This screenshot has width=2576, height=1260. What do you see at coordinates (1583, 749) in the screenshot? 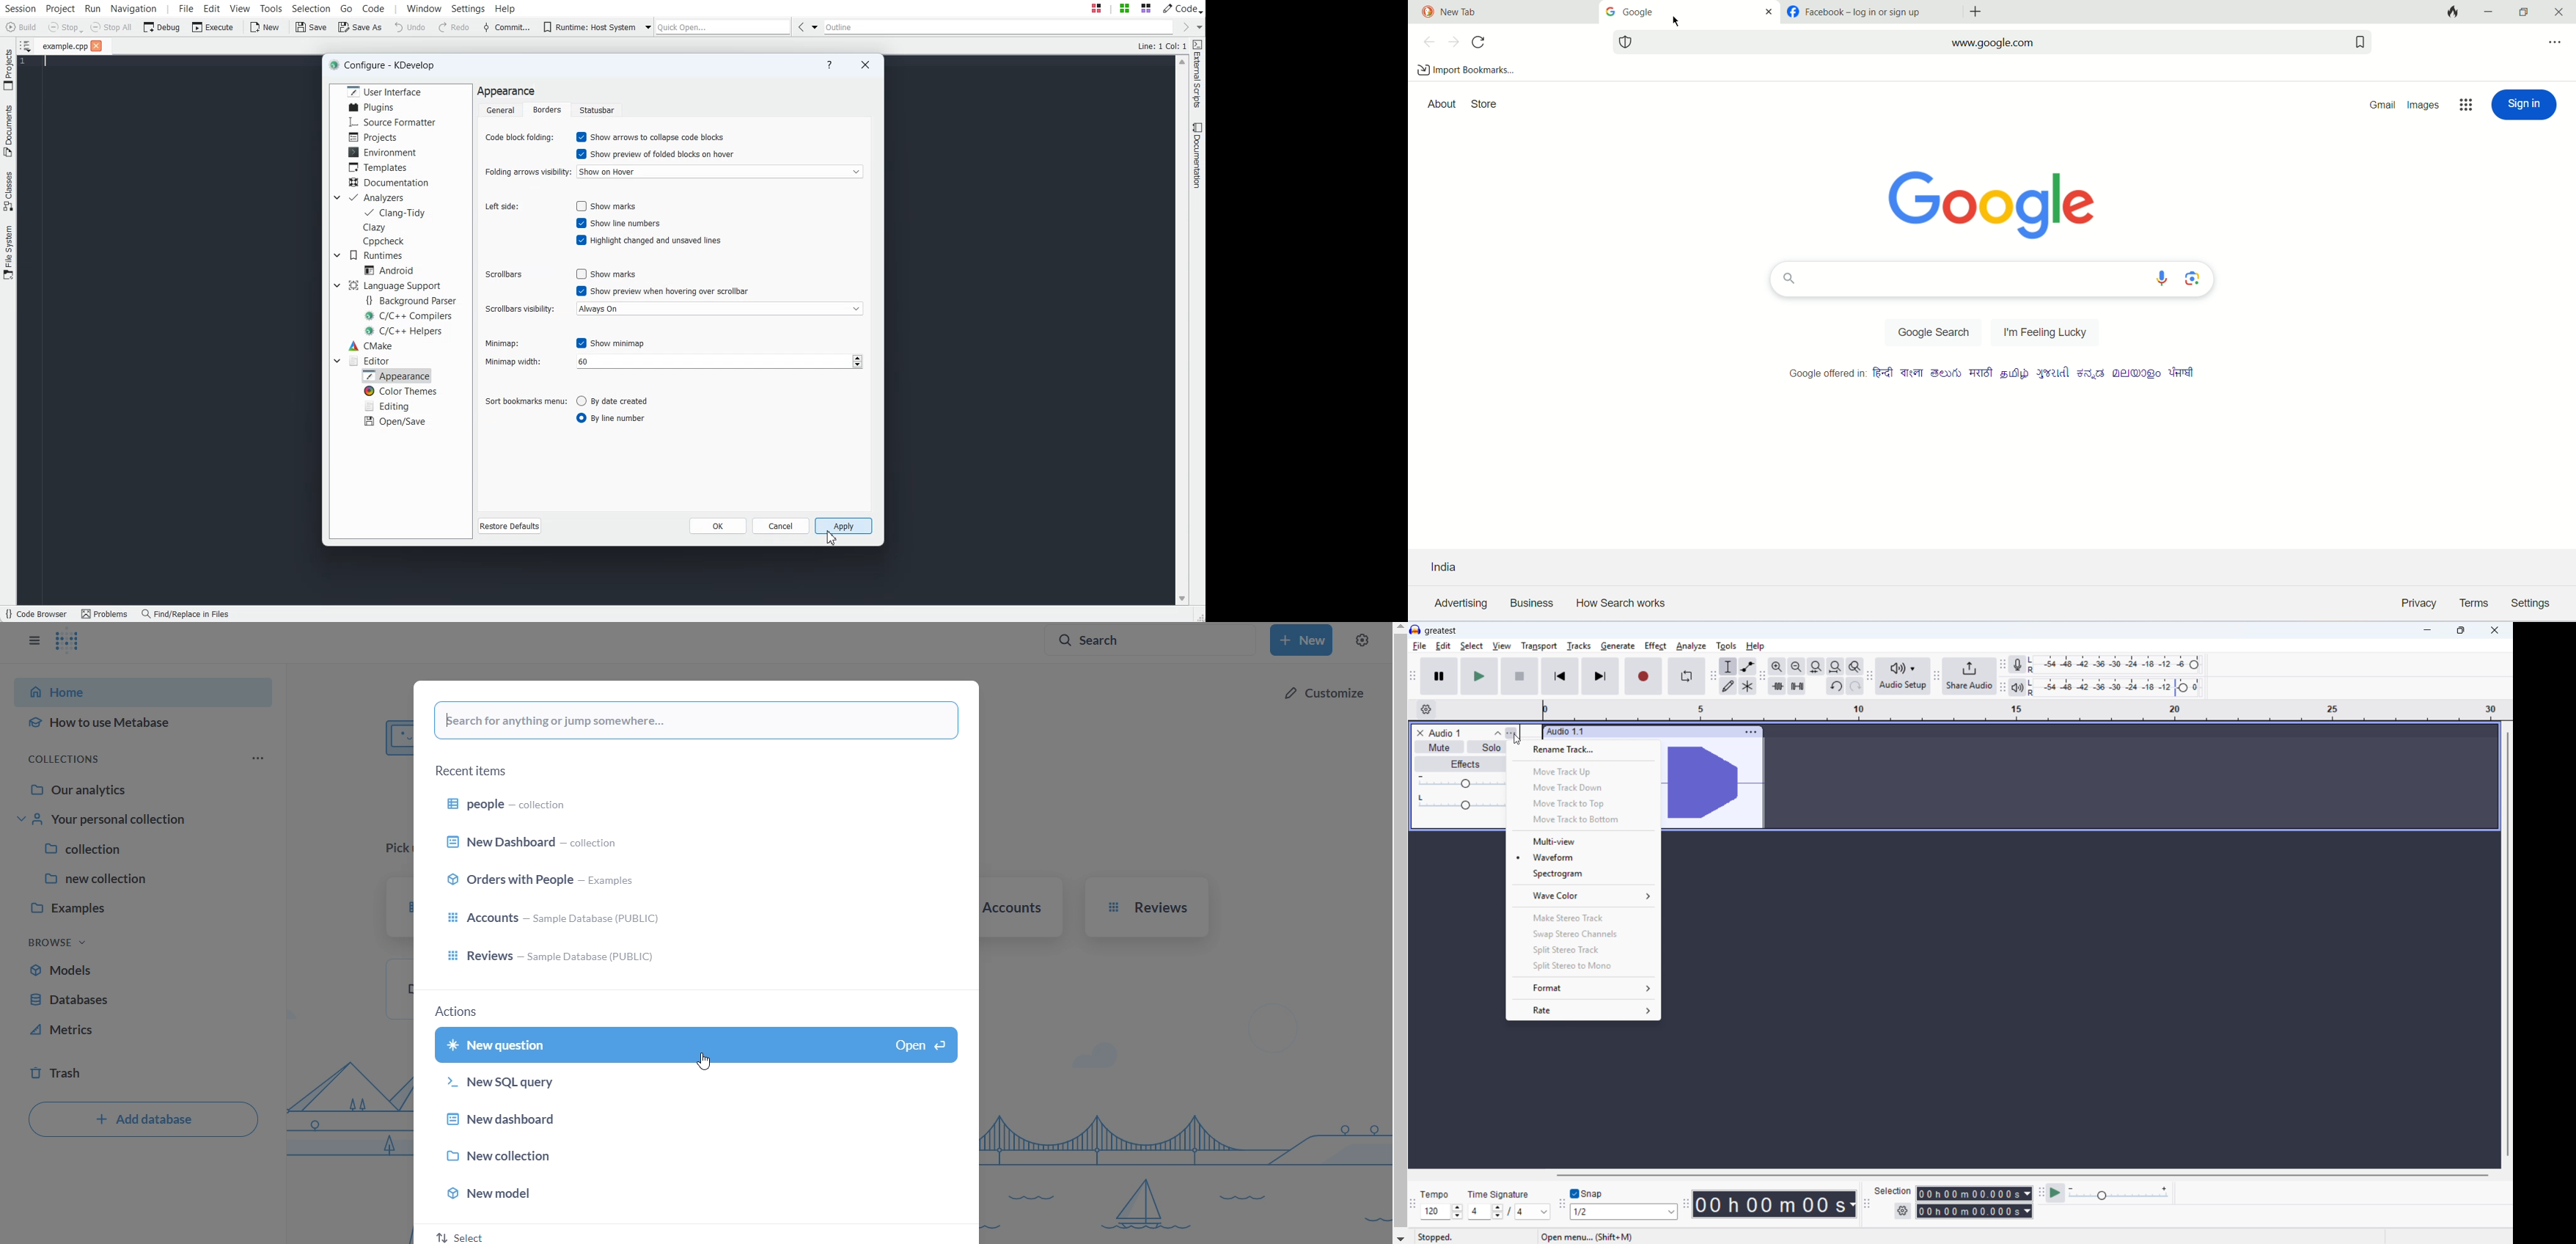
I see `Rename track ` at bounding box center [1583, 749].